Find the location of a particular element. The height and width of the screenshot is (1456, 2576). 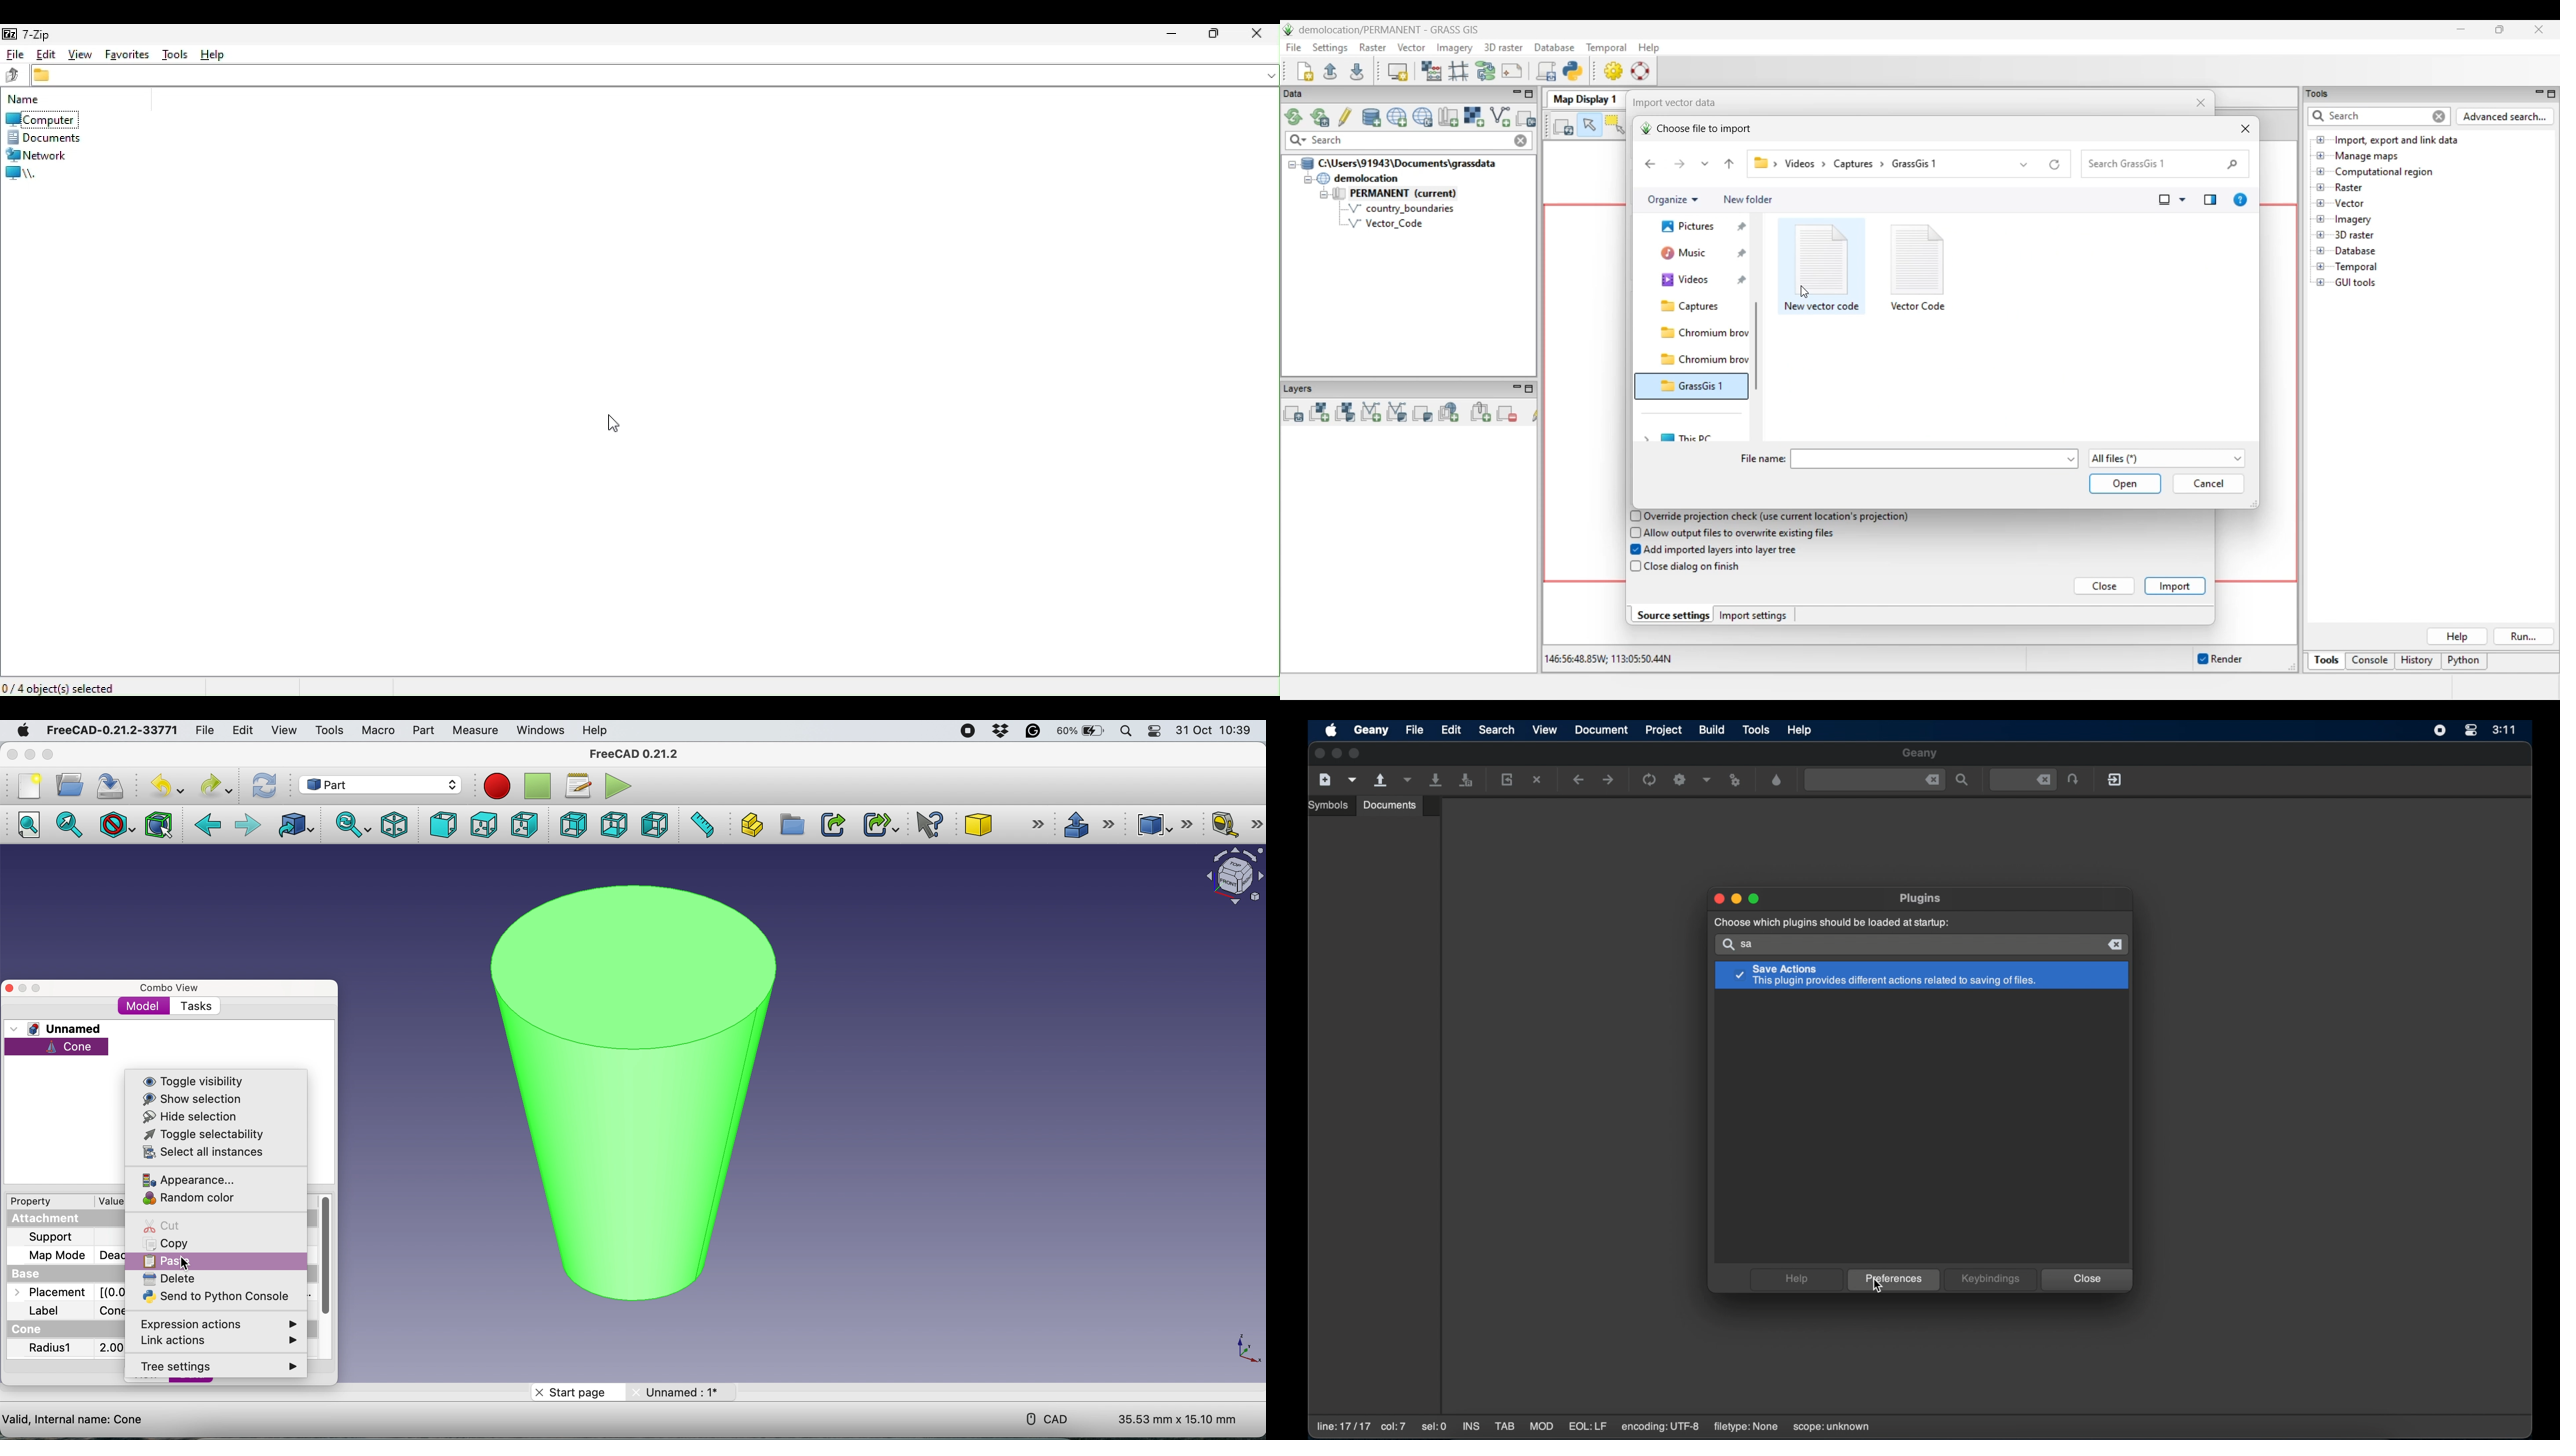

minimise is located at coordinates (29, 753).